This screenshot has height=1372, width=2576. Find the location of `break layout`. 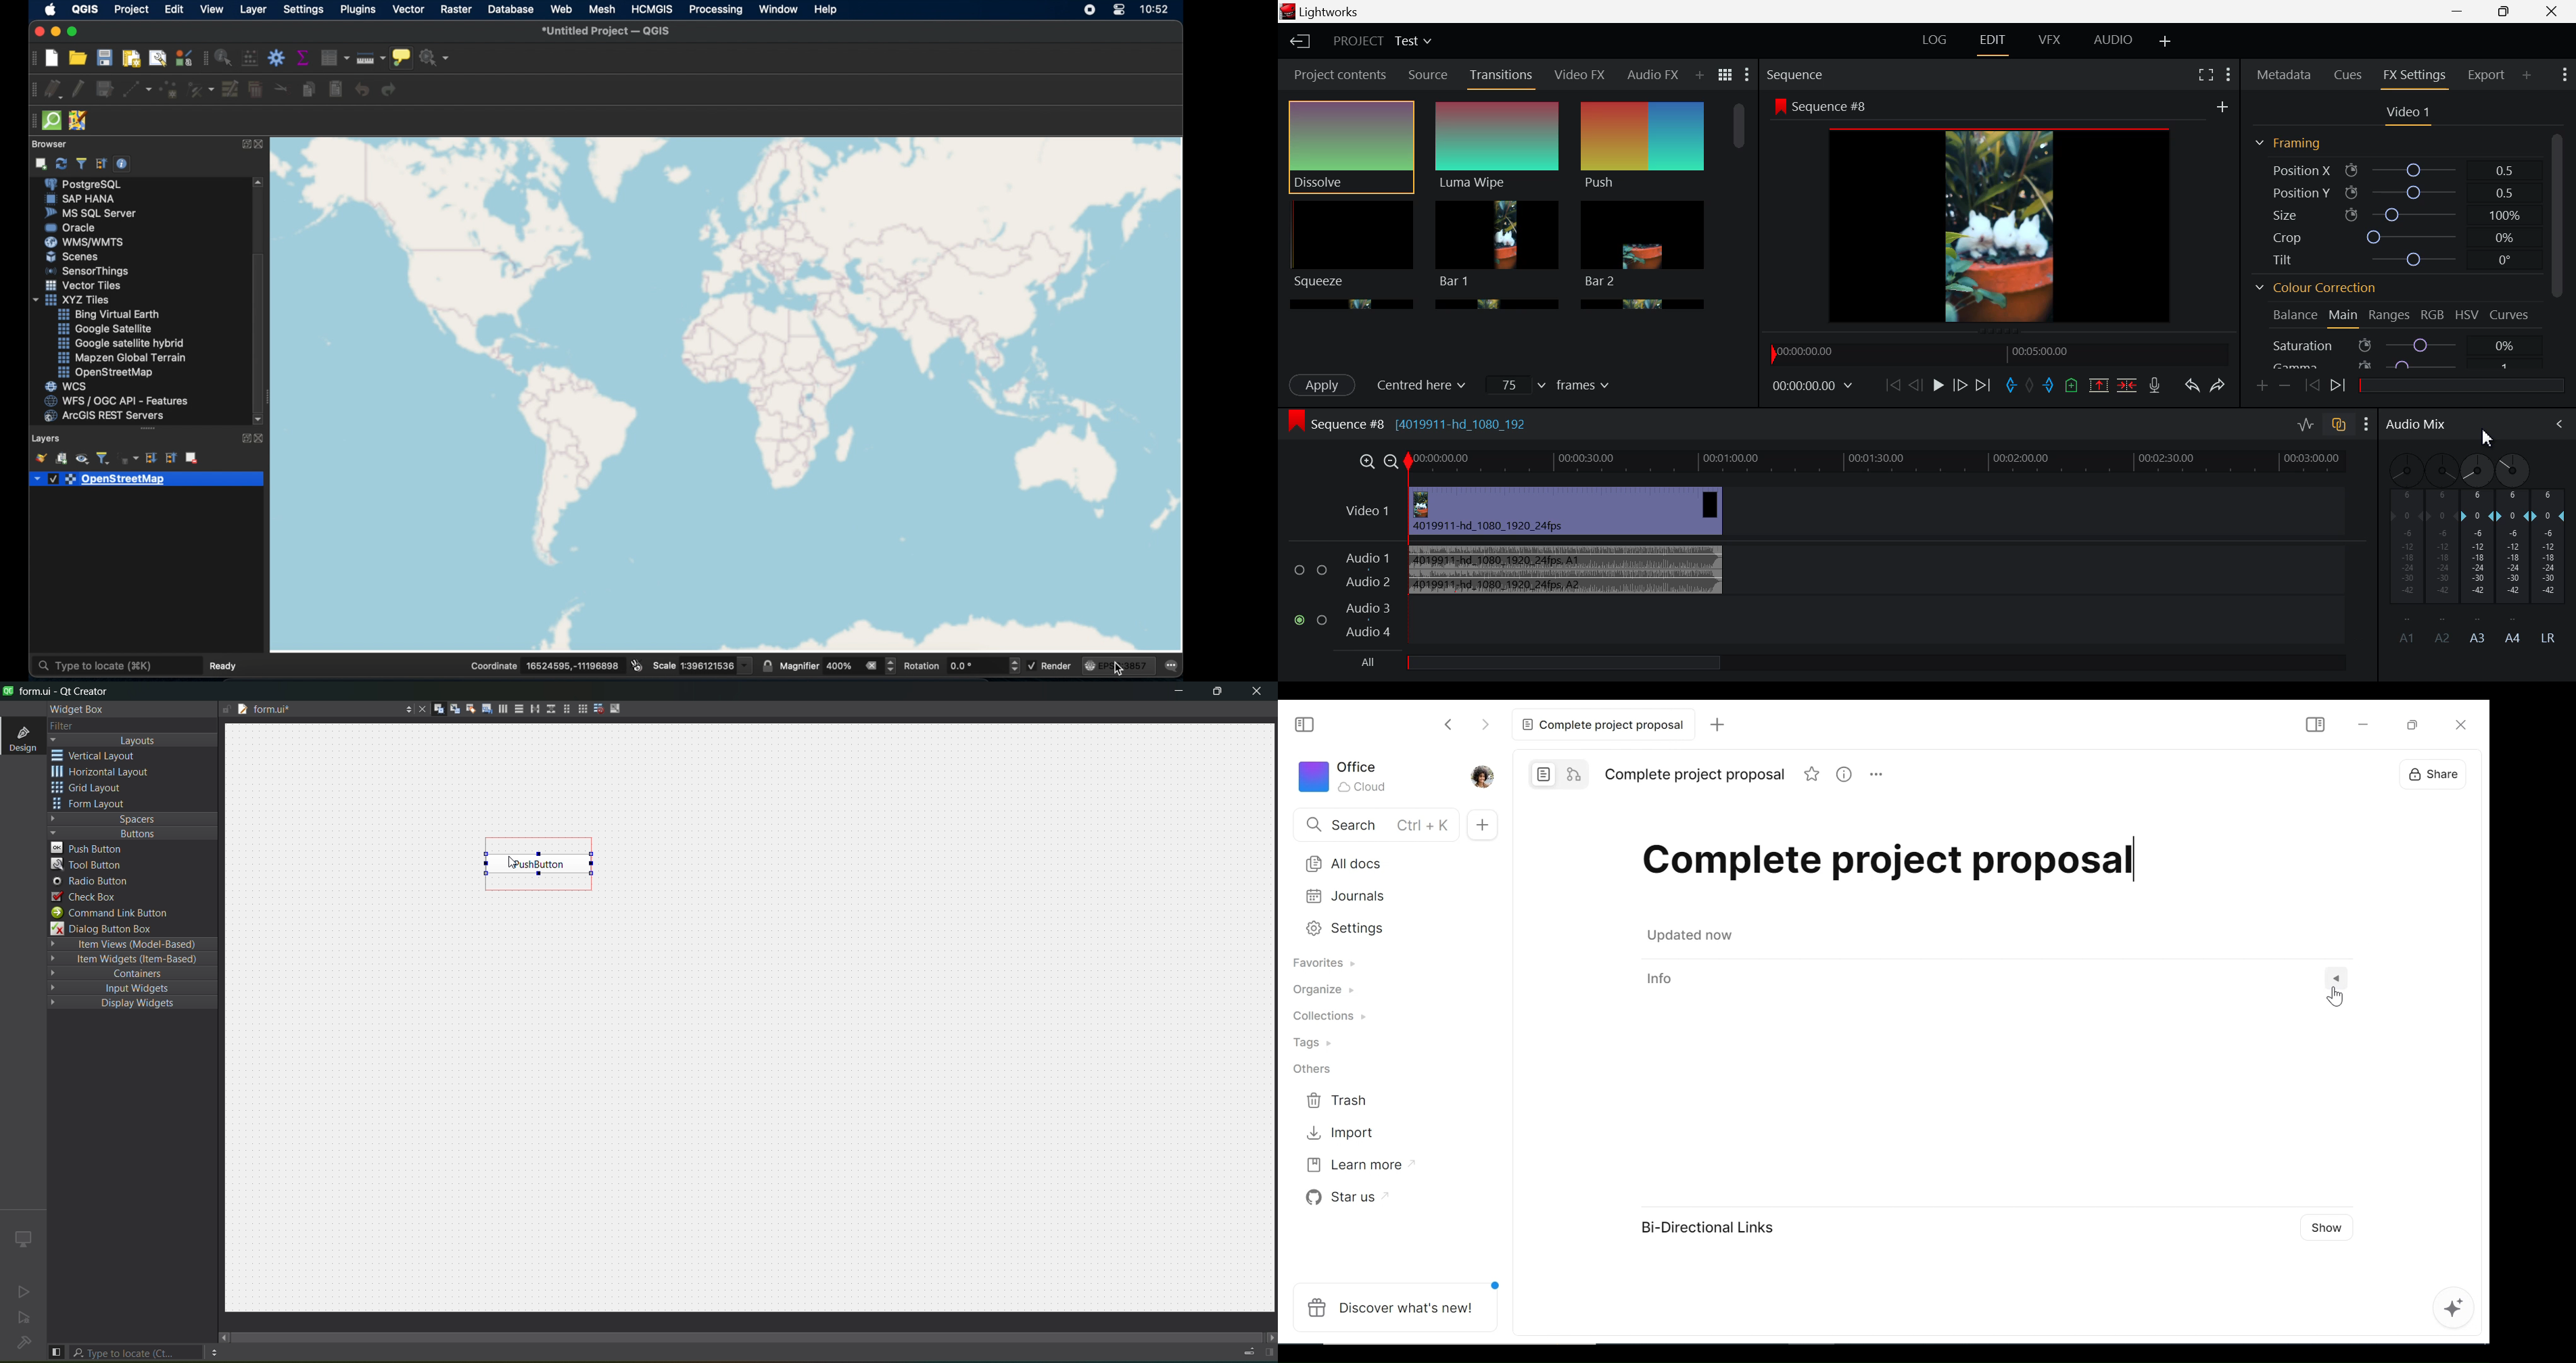

break layout is located at coordinates (598, 707).